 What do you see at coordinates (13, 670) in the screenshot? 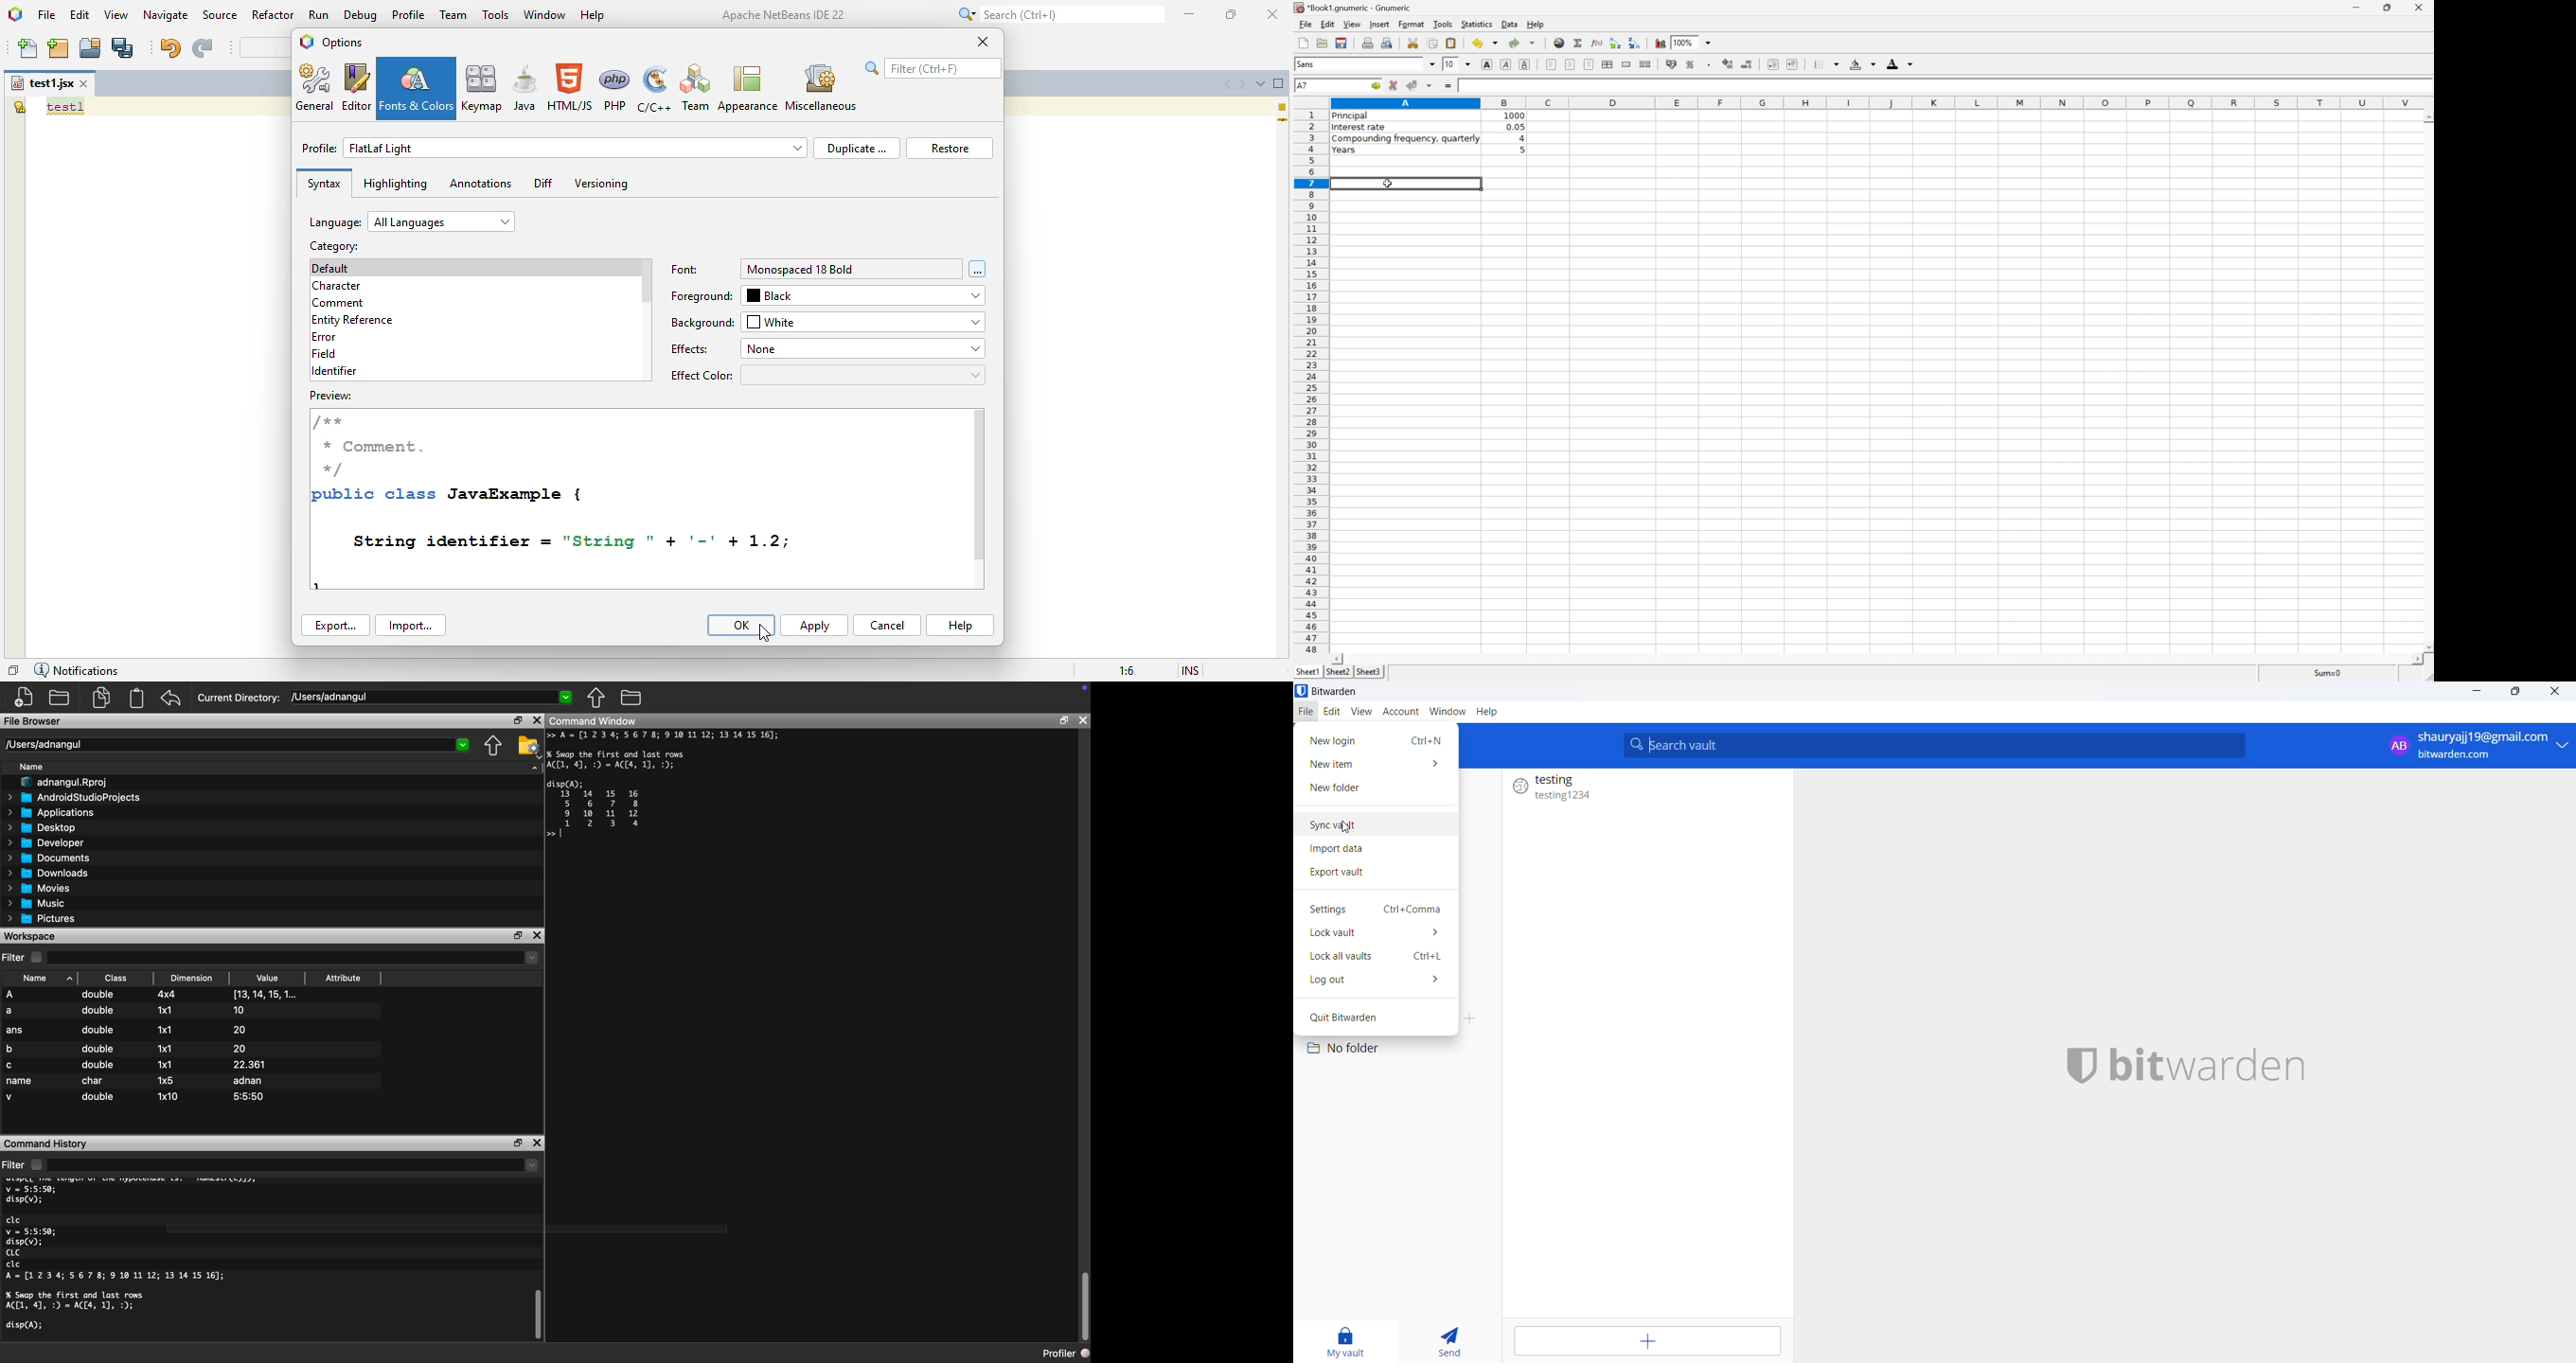
I see `restore window group` at bounding box center [13, 670].